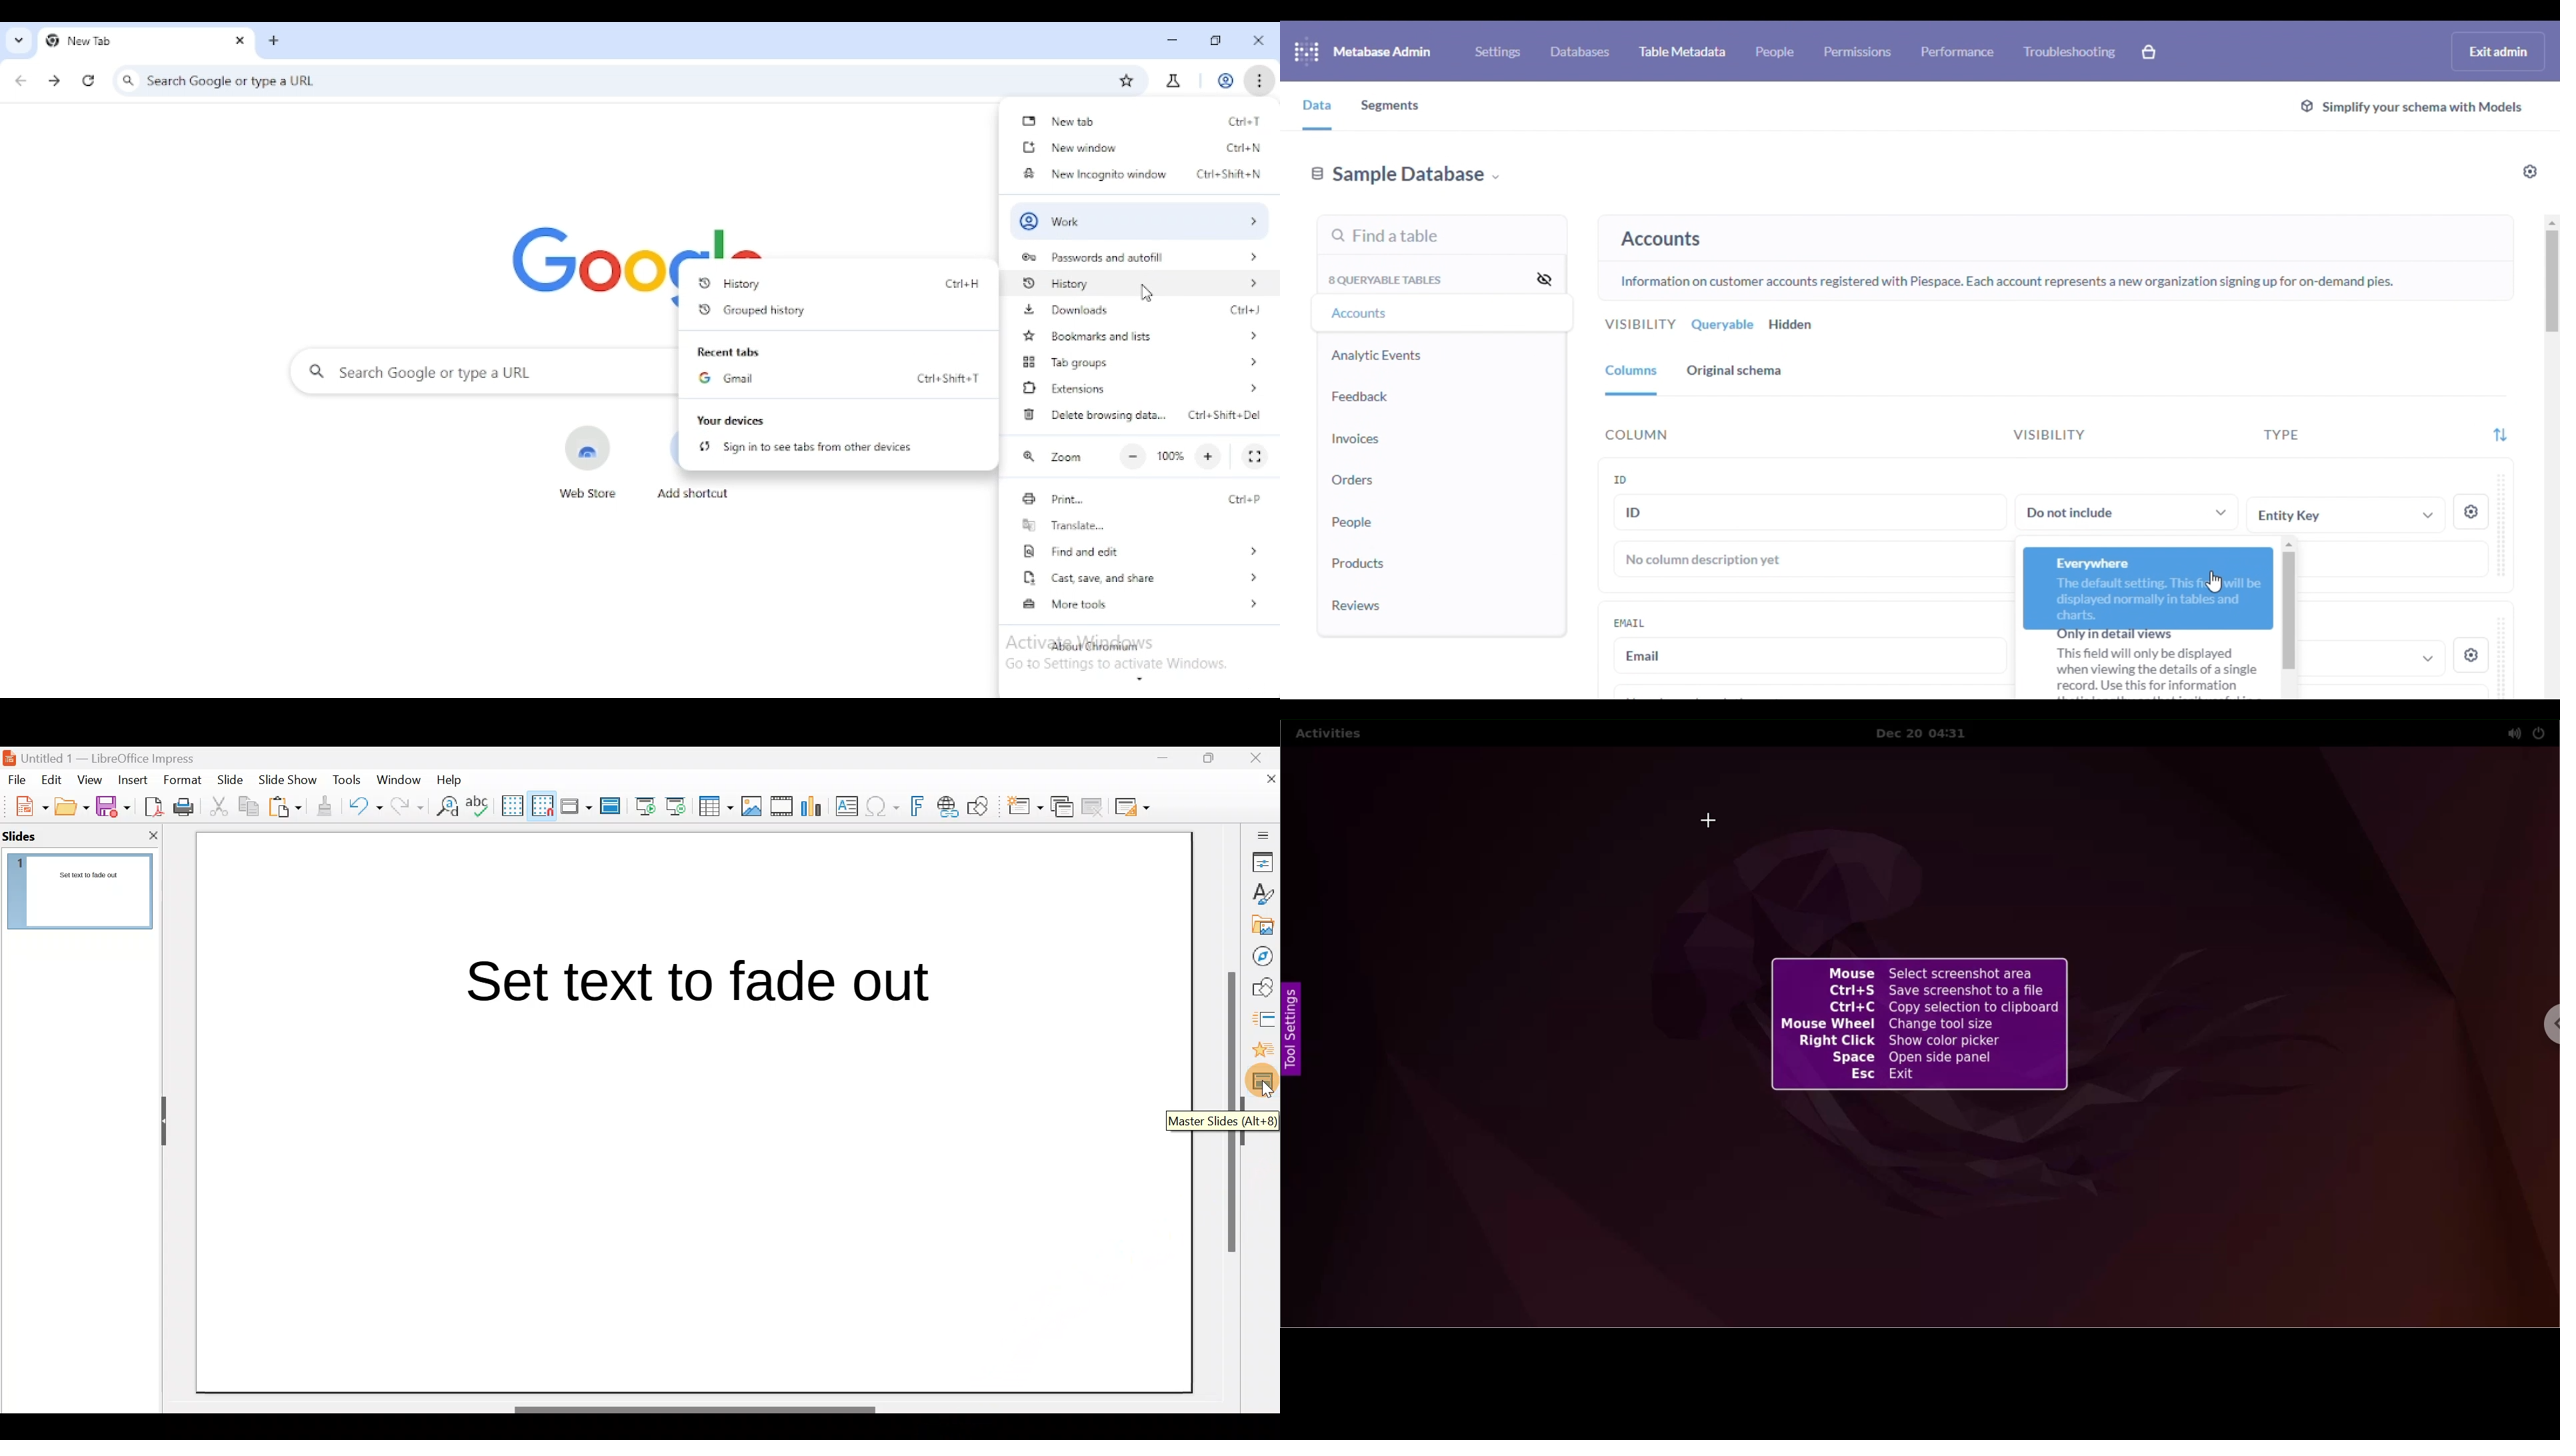  Describe the element at coordinates (1735, 371) in the screenshot. I see `original schema` at that location.